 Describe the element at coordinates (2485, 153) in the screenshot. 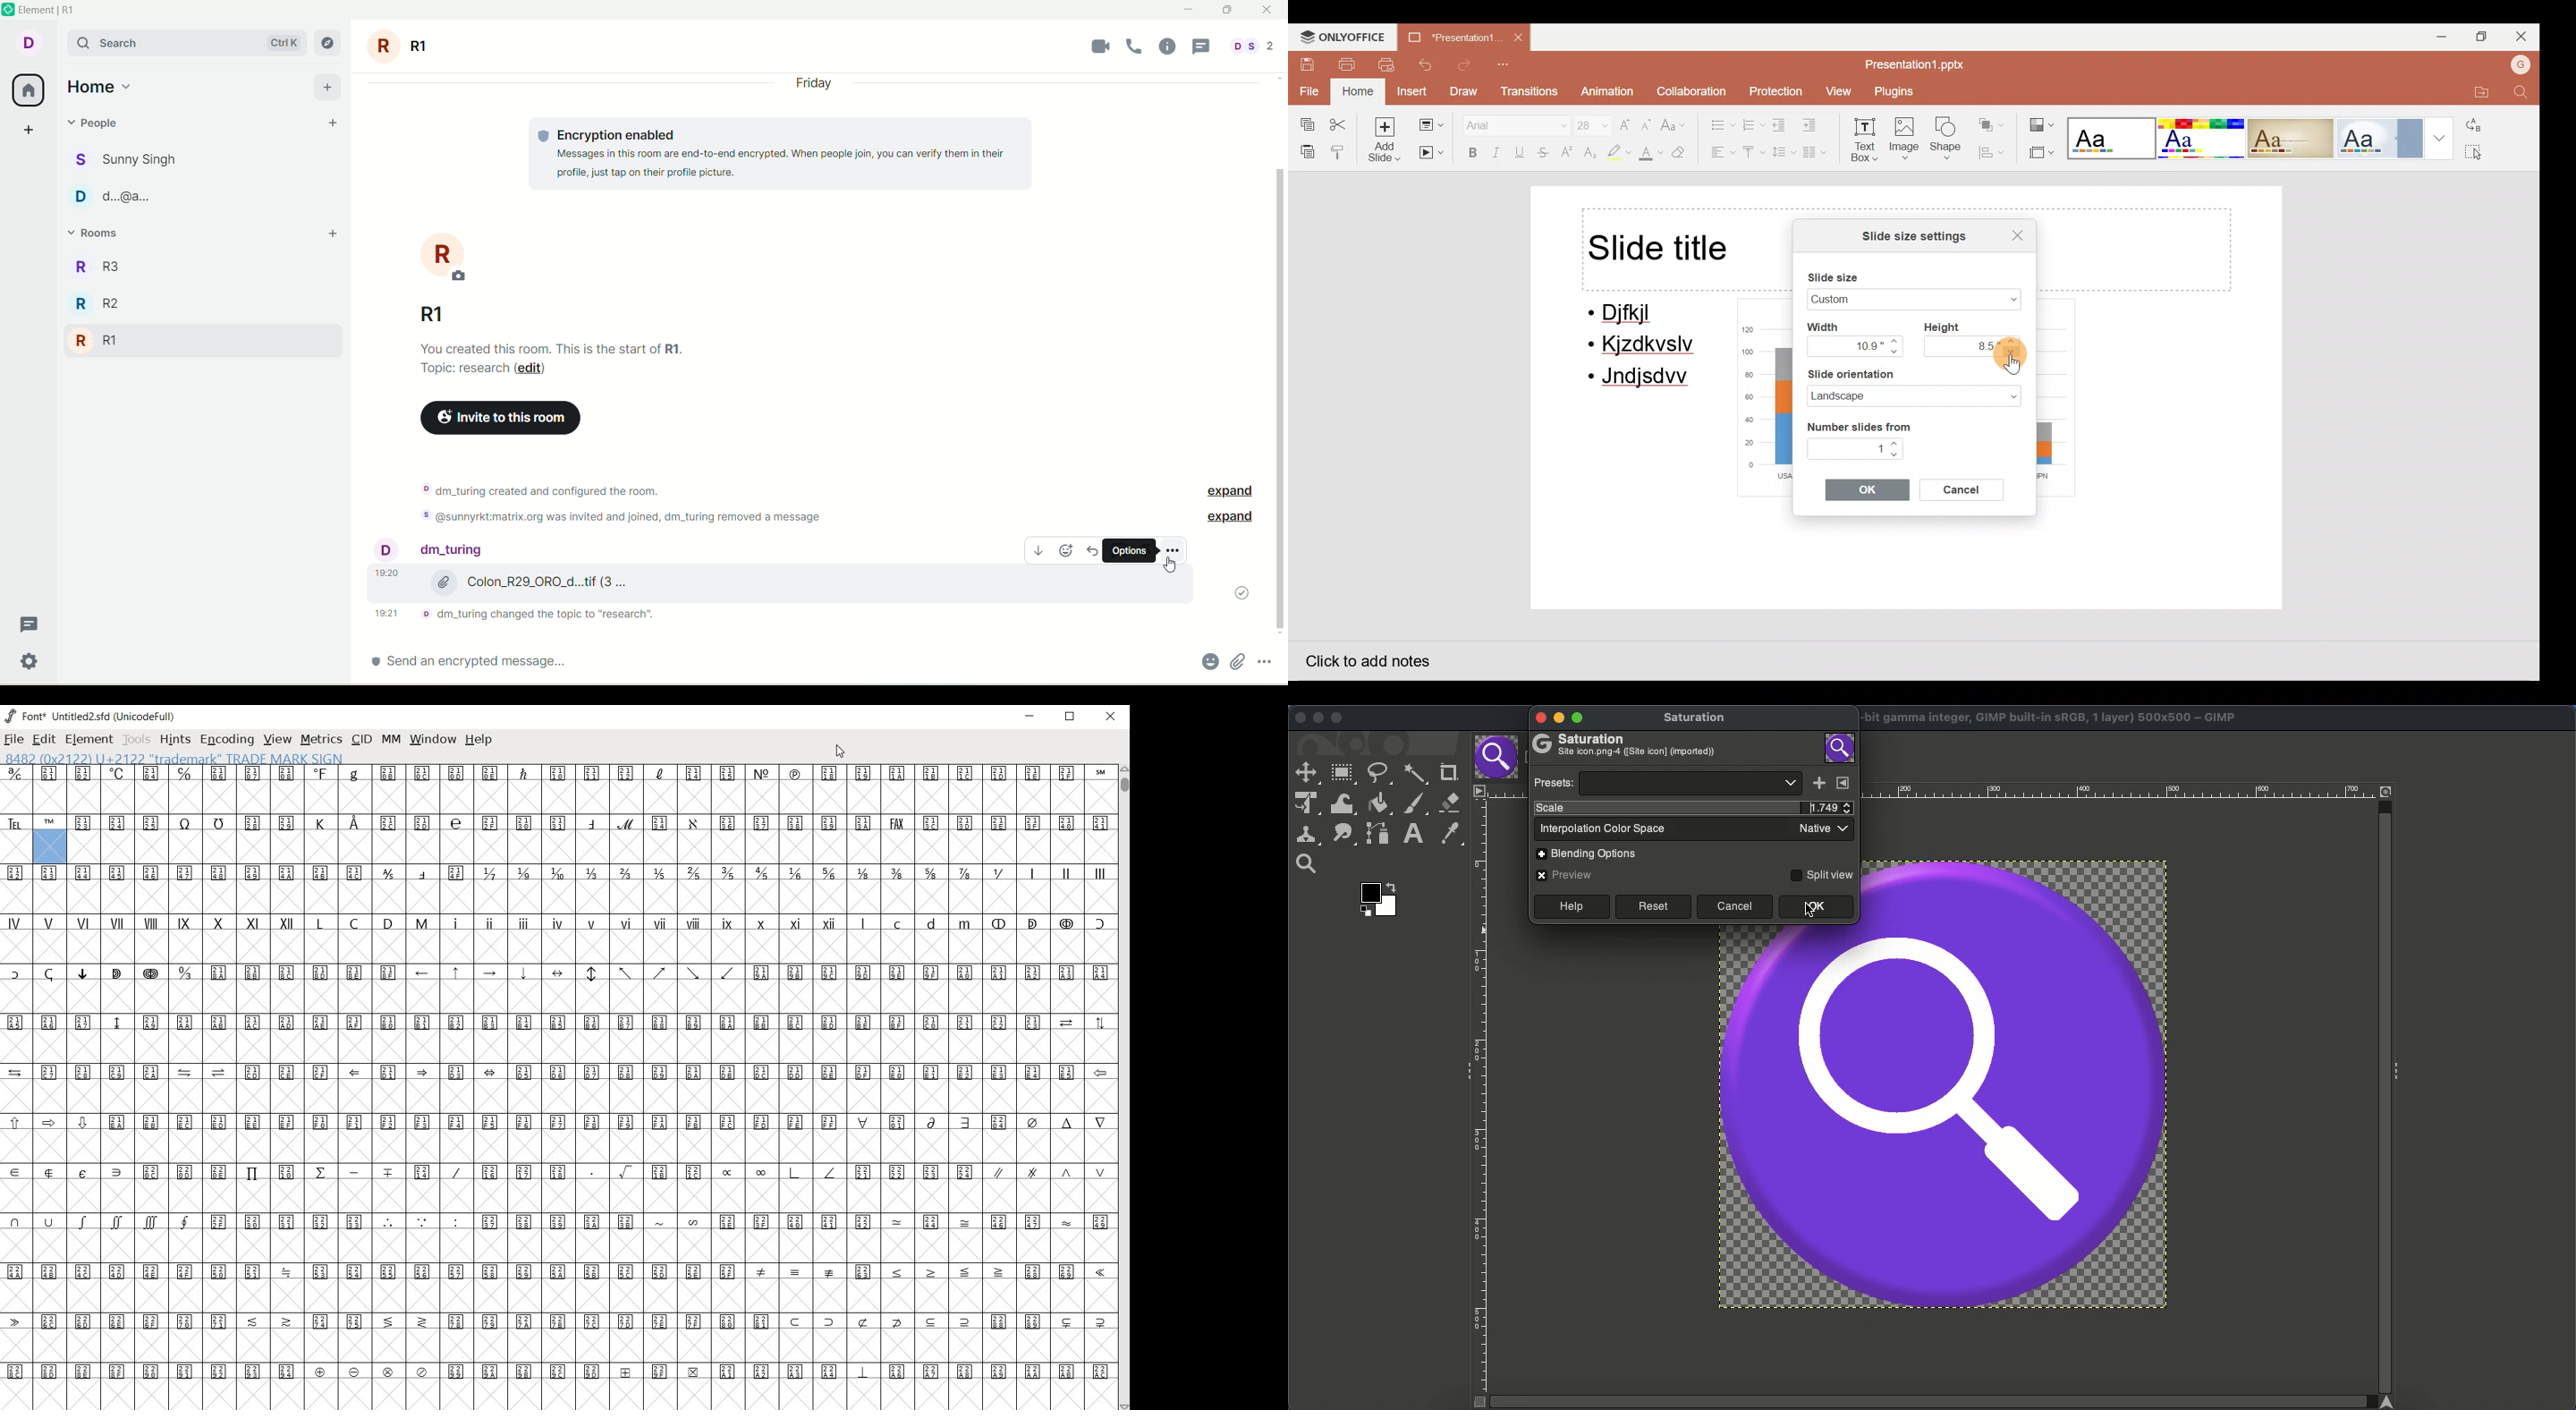

I see `Select all` at that location.